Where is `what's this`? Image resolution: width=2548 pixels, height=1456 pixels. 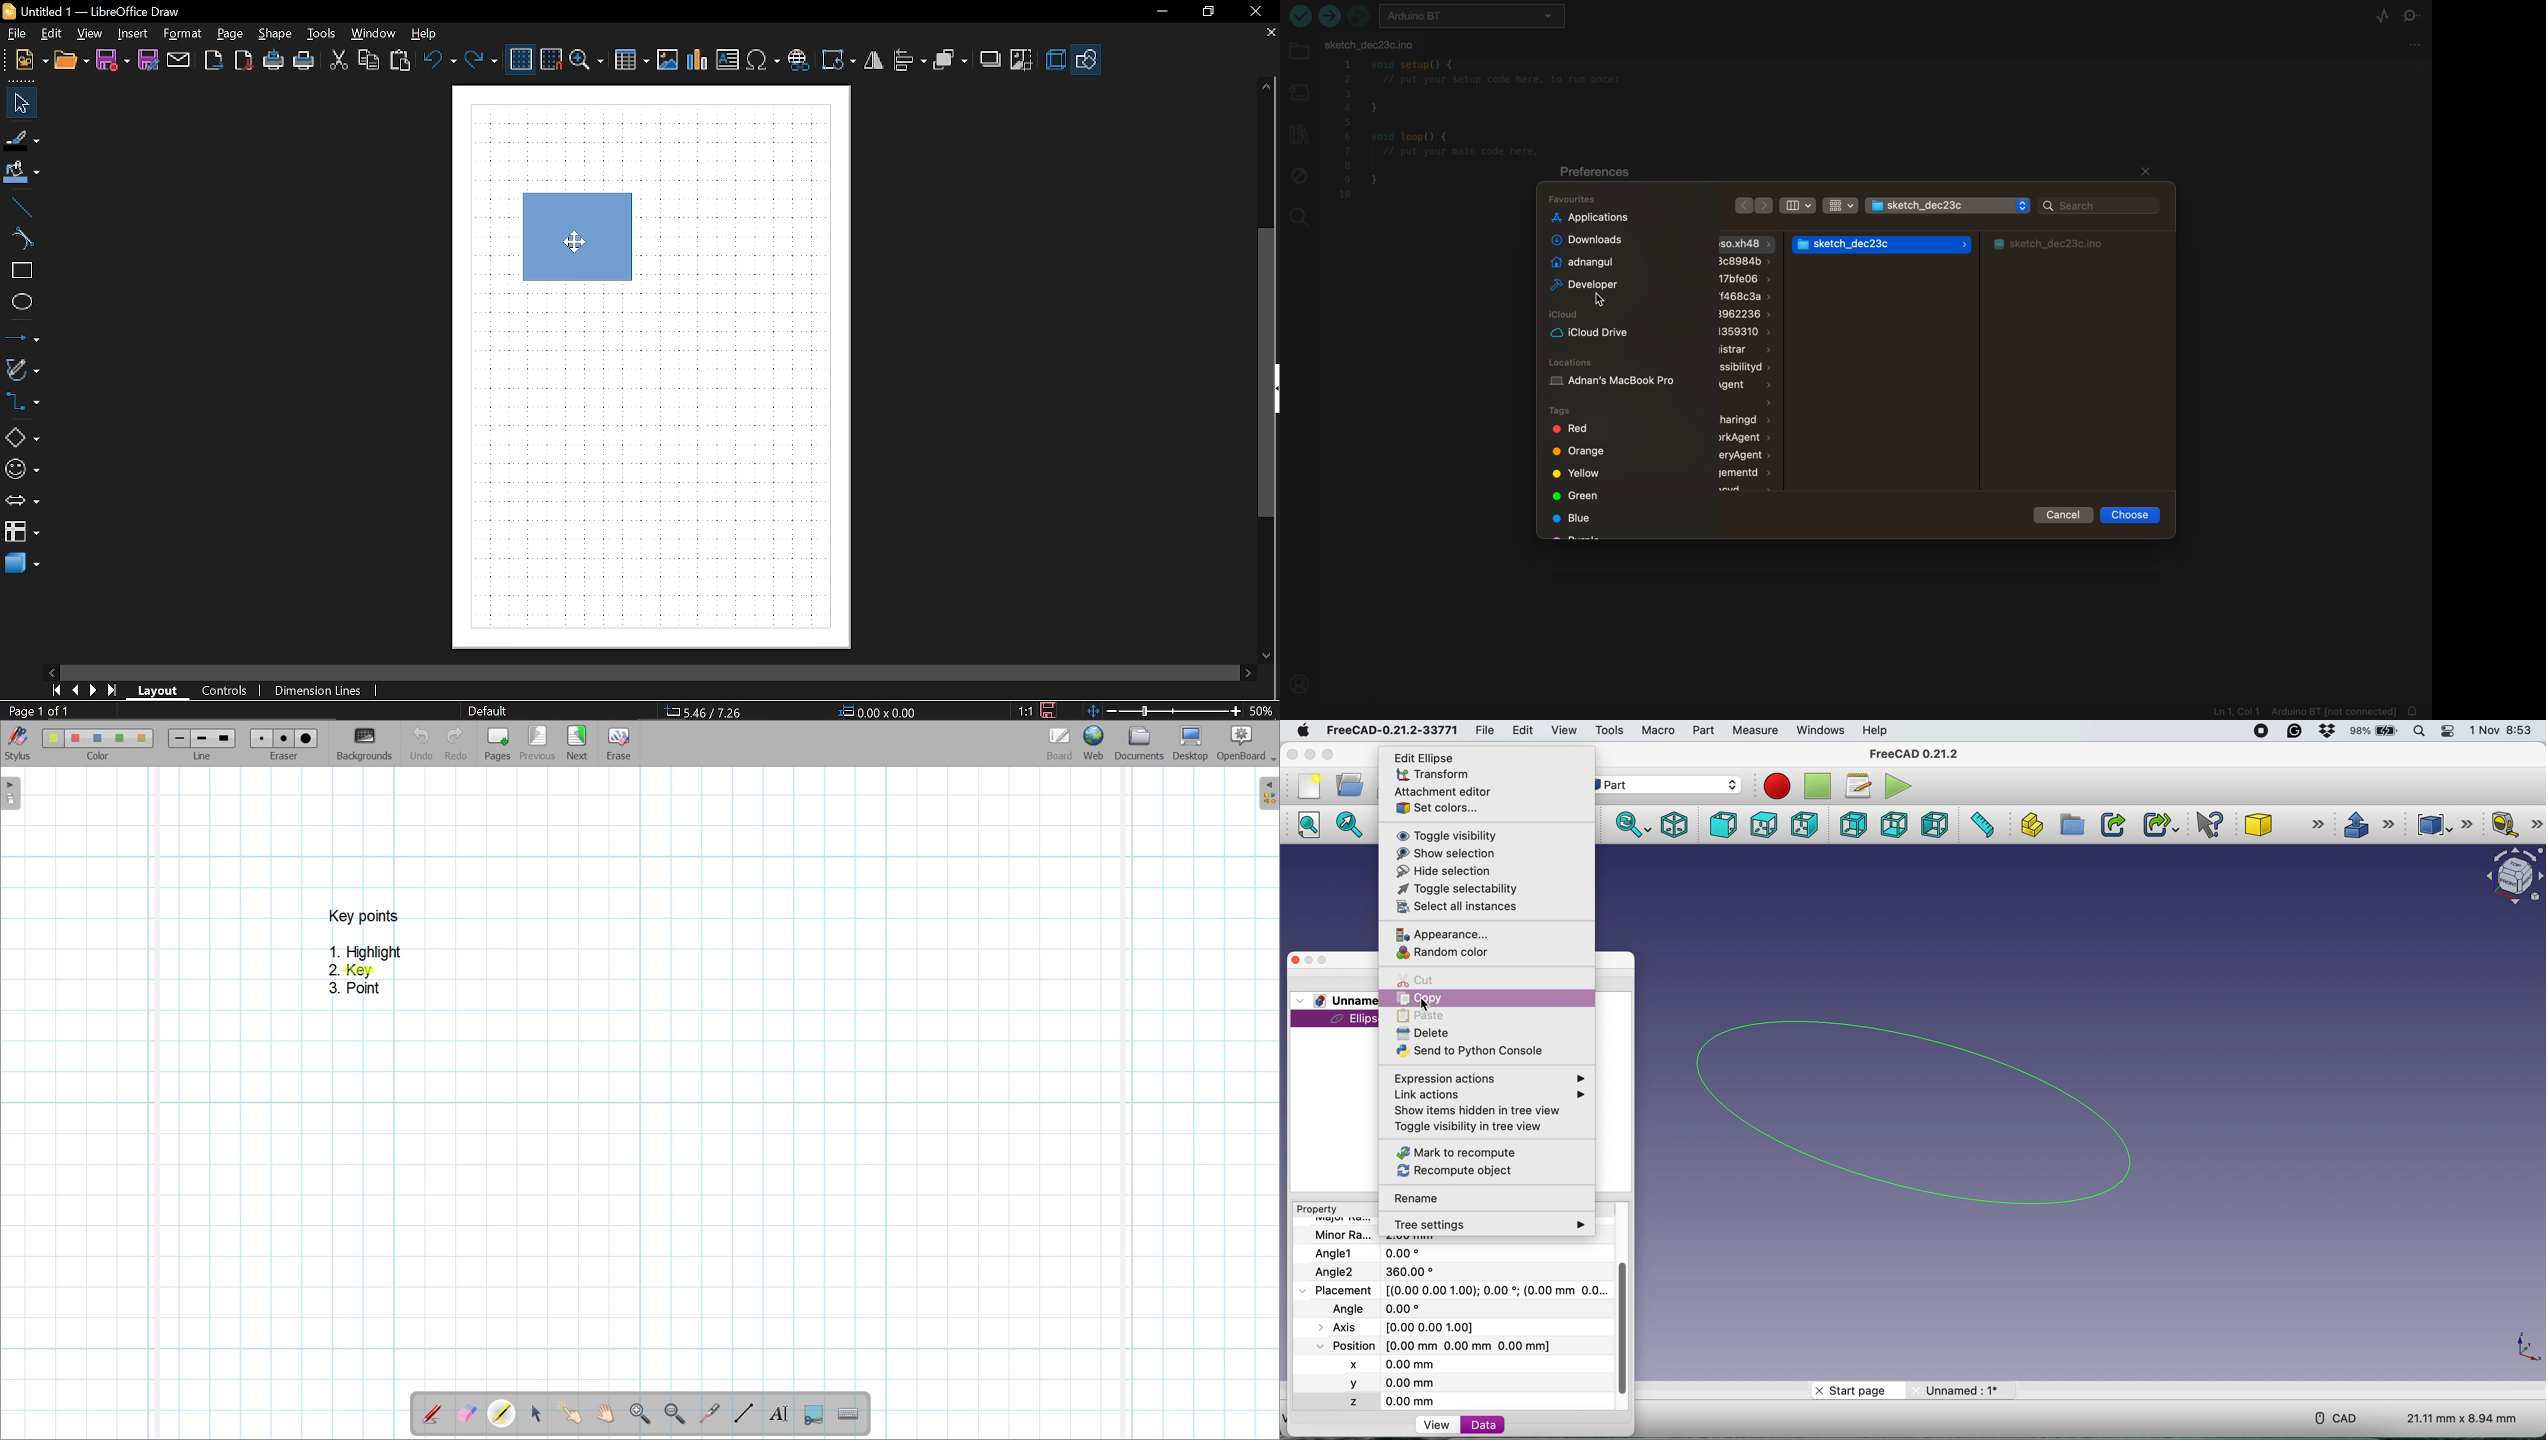 what's this is located at coordinates (2213, 826).